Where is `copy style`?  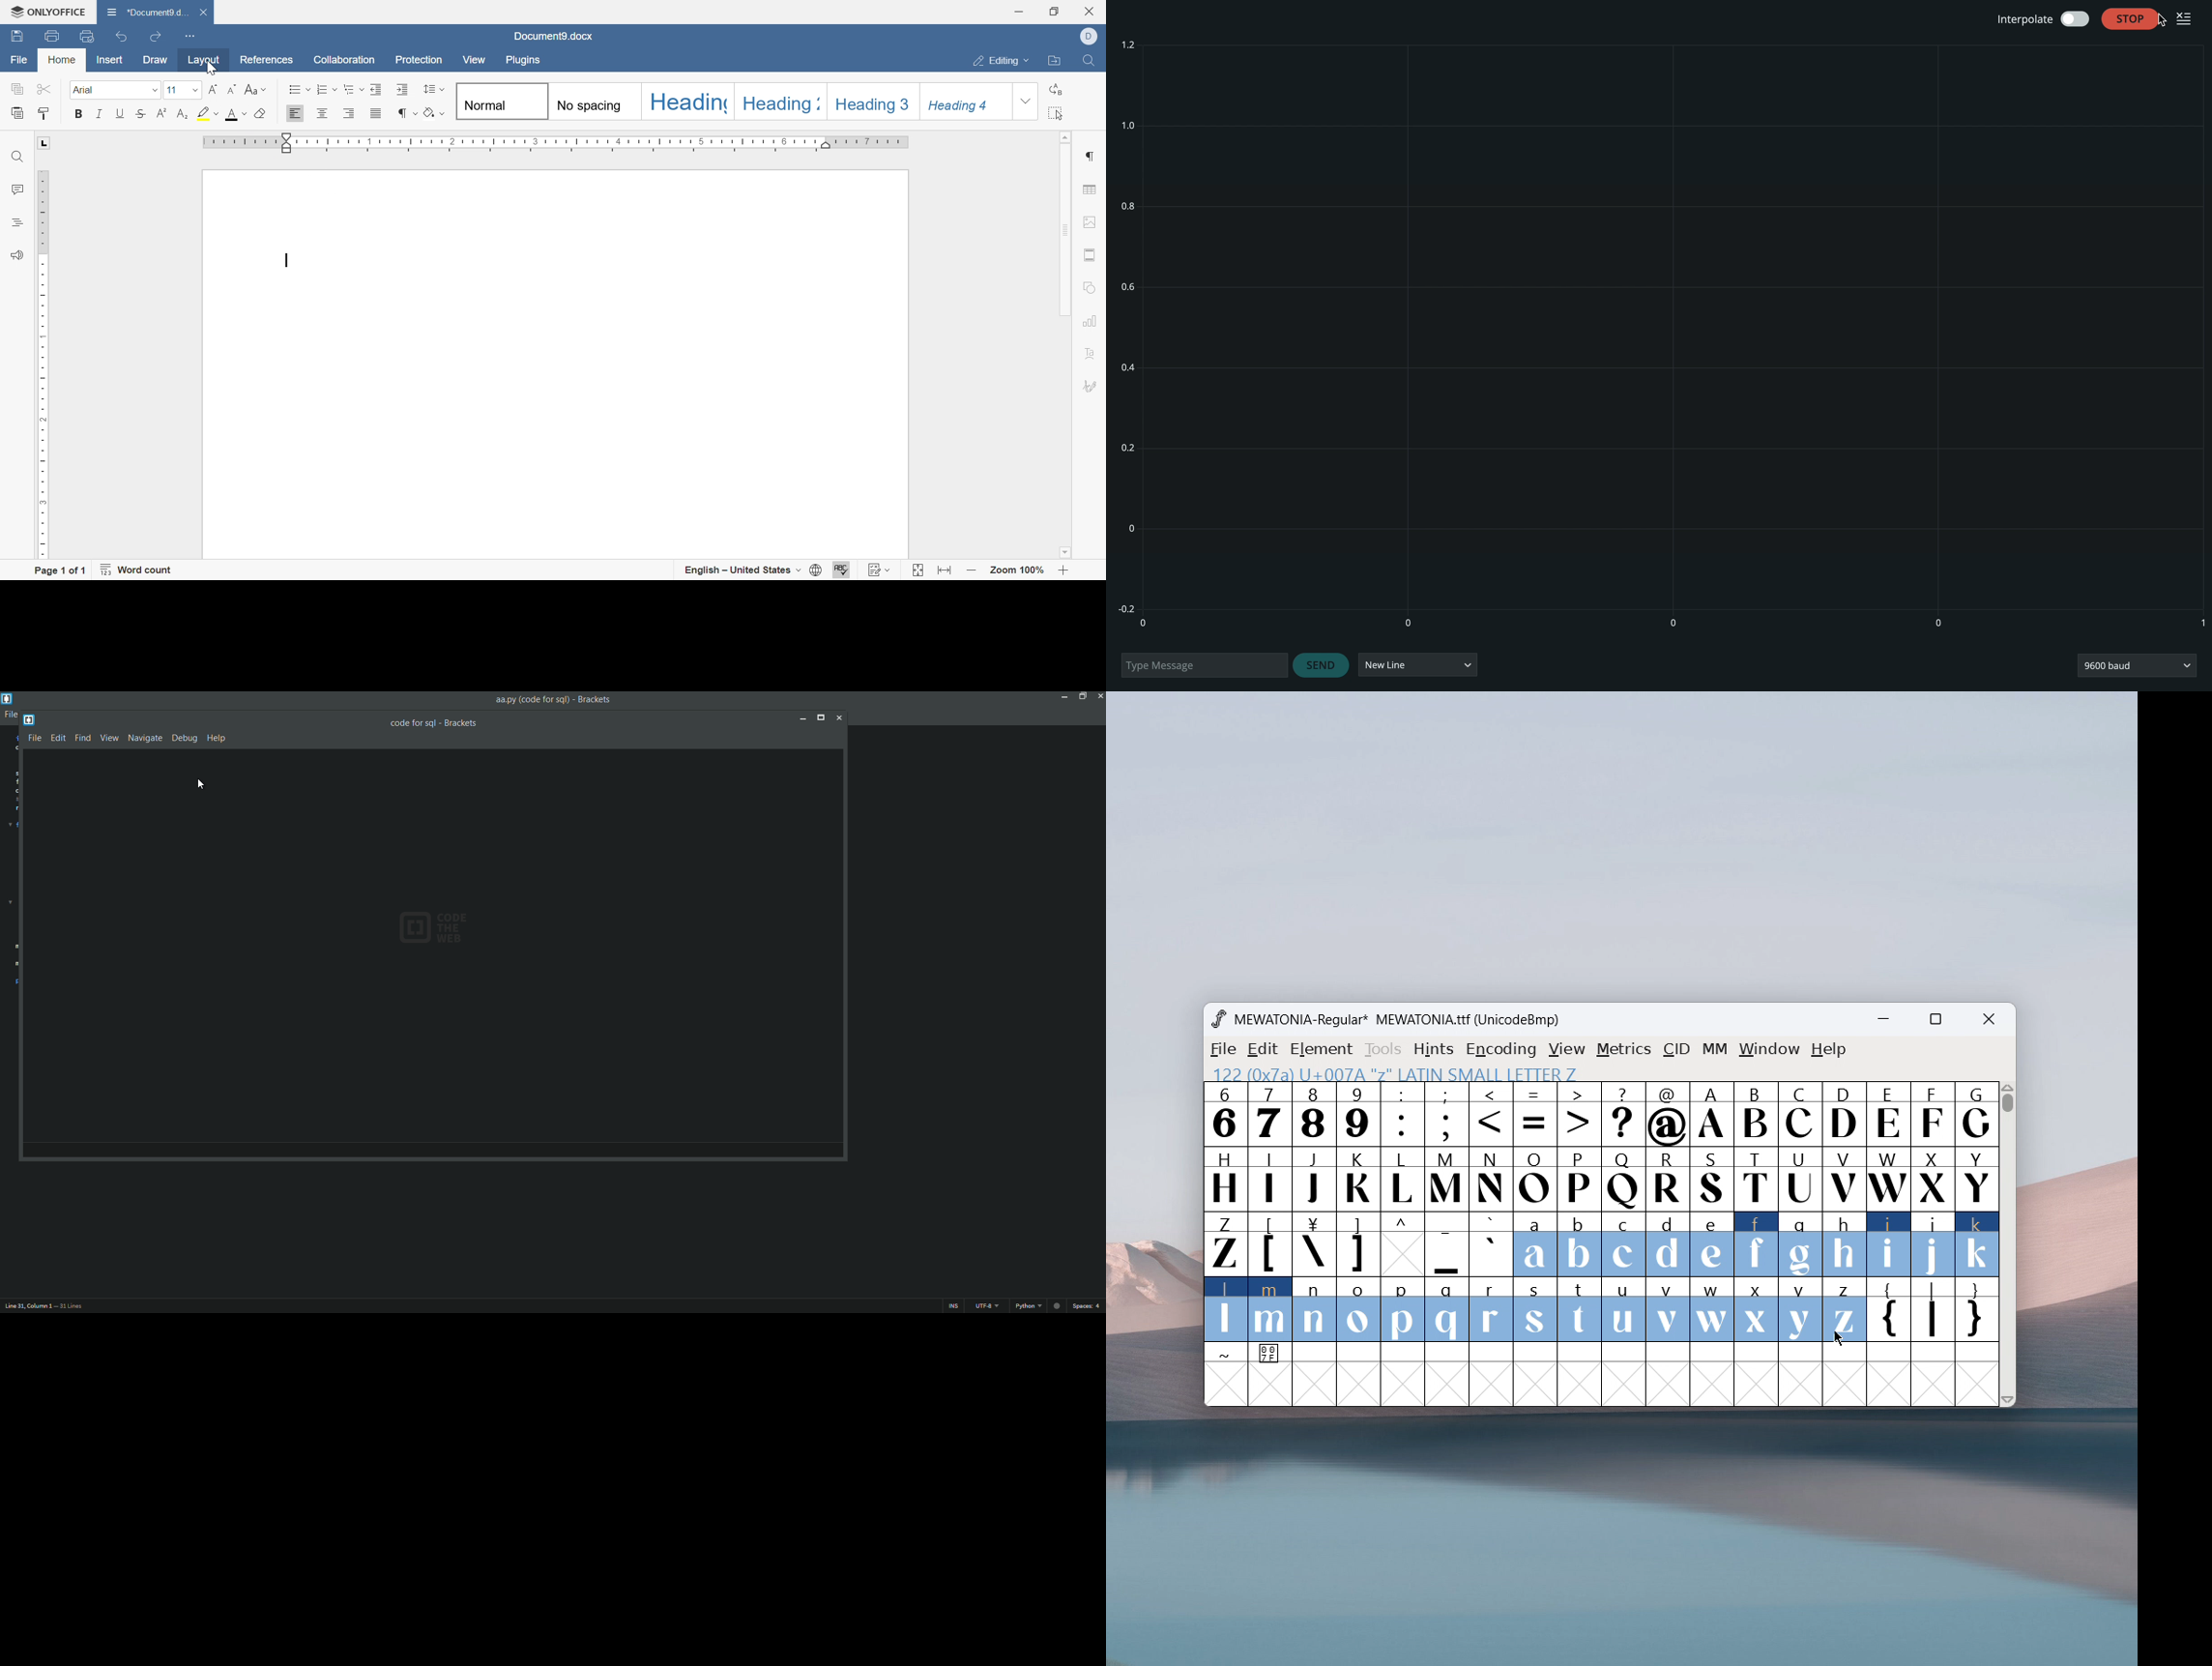
copy style is located at coordinates (45, 113).